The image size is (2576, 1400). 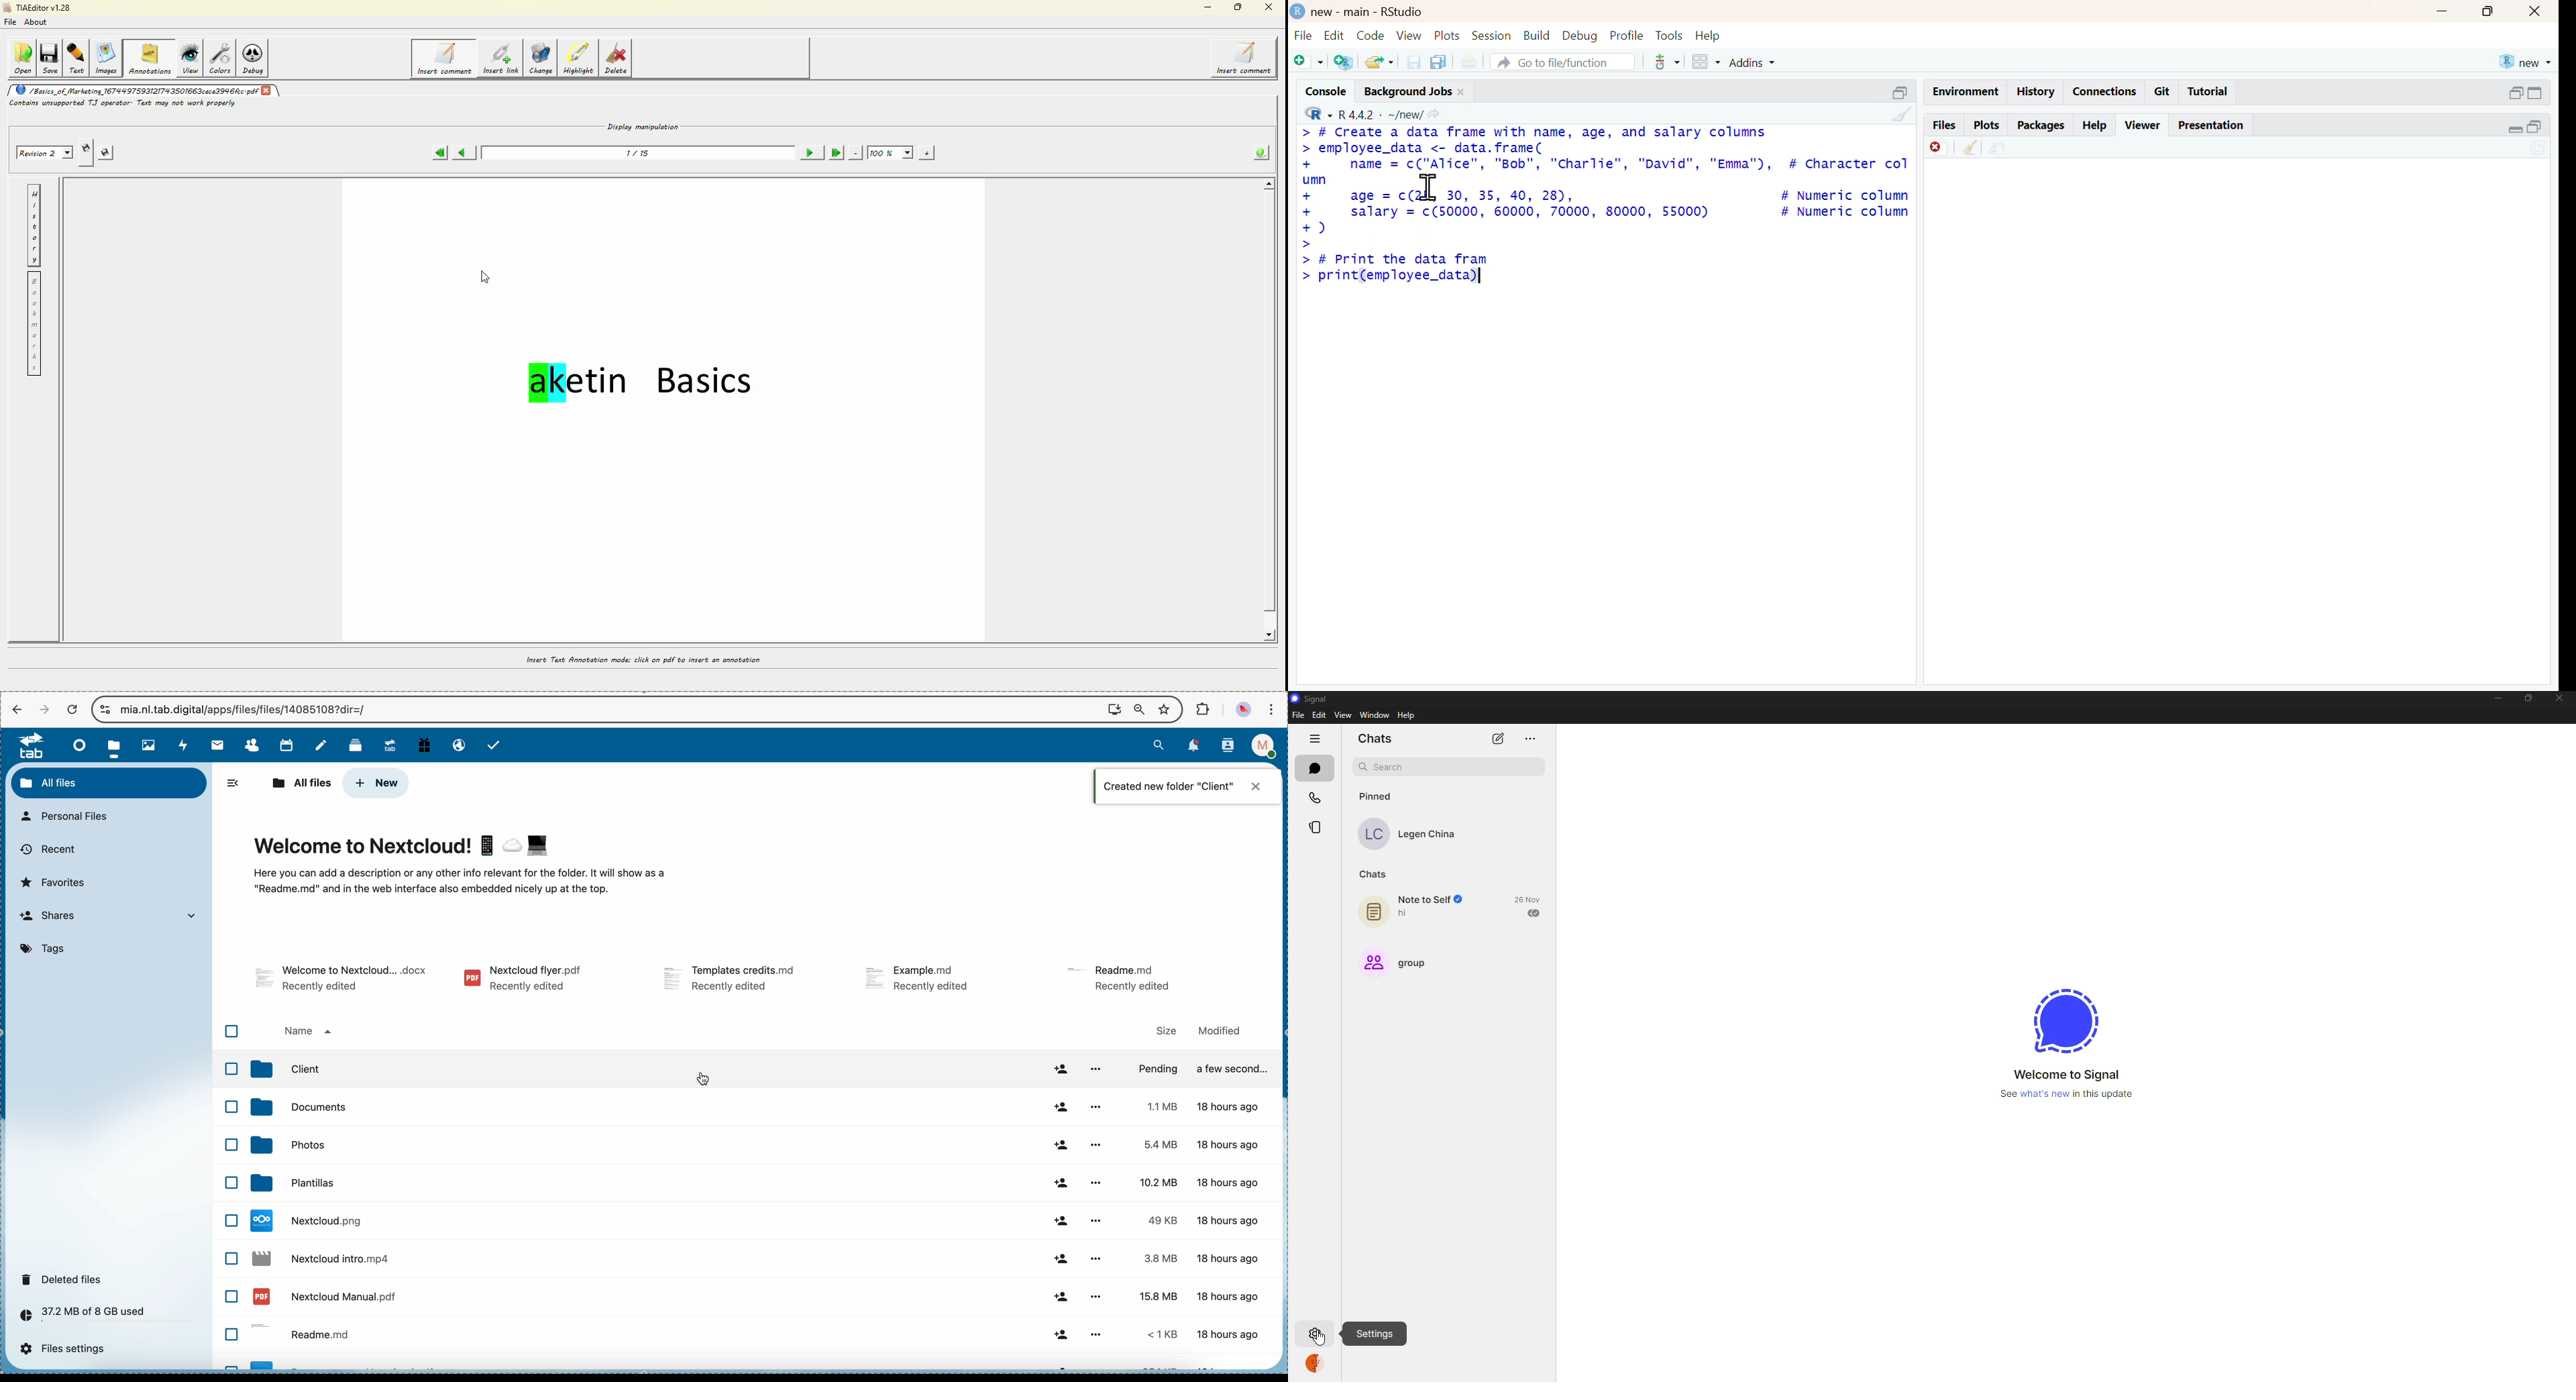 What do you see at coordinates (1580, 36) in the screenshot?
I see `Debug` at bounding box center [1580, 36].